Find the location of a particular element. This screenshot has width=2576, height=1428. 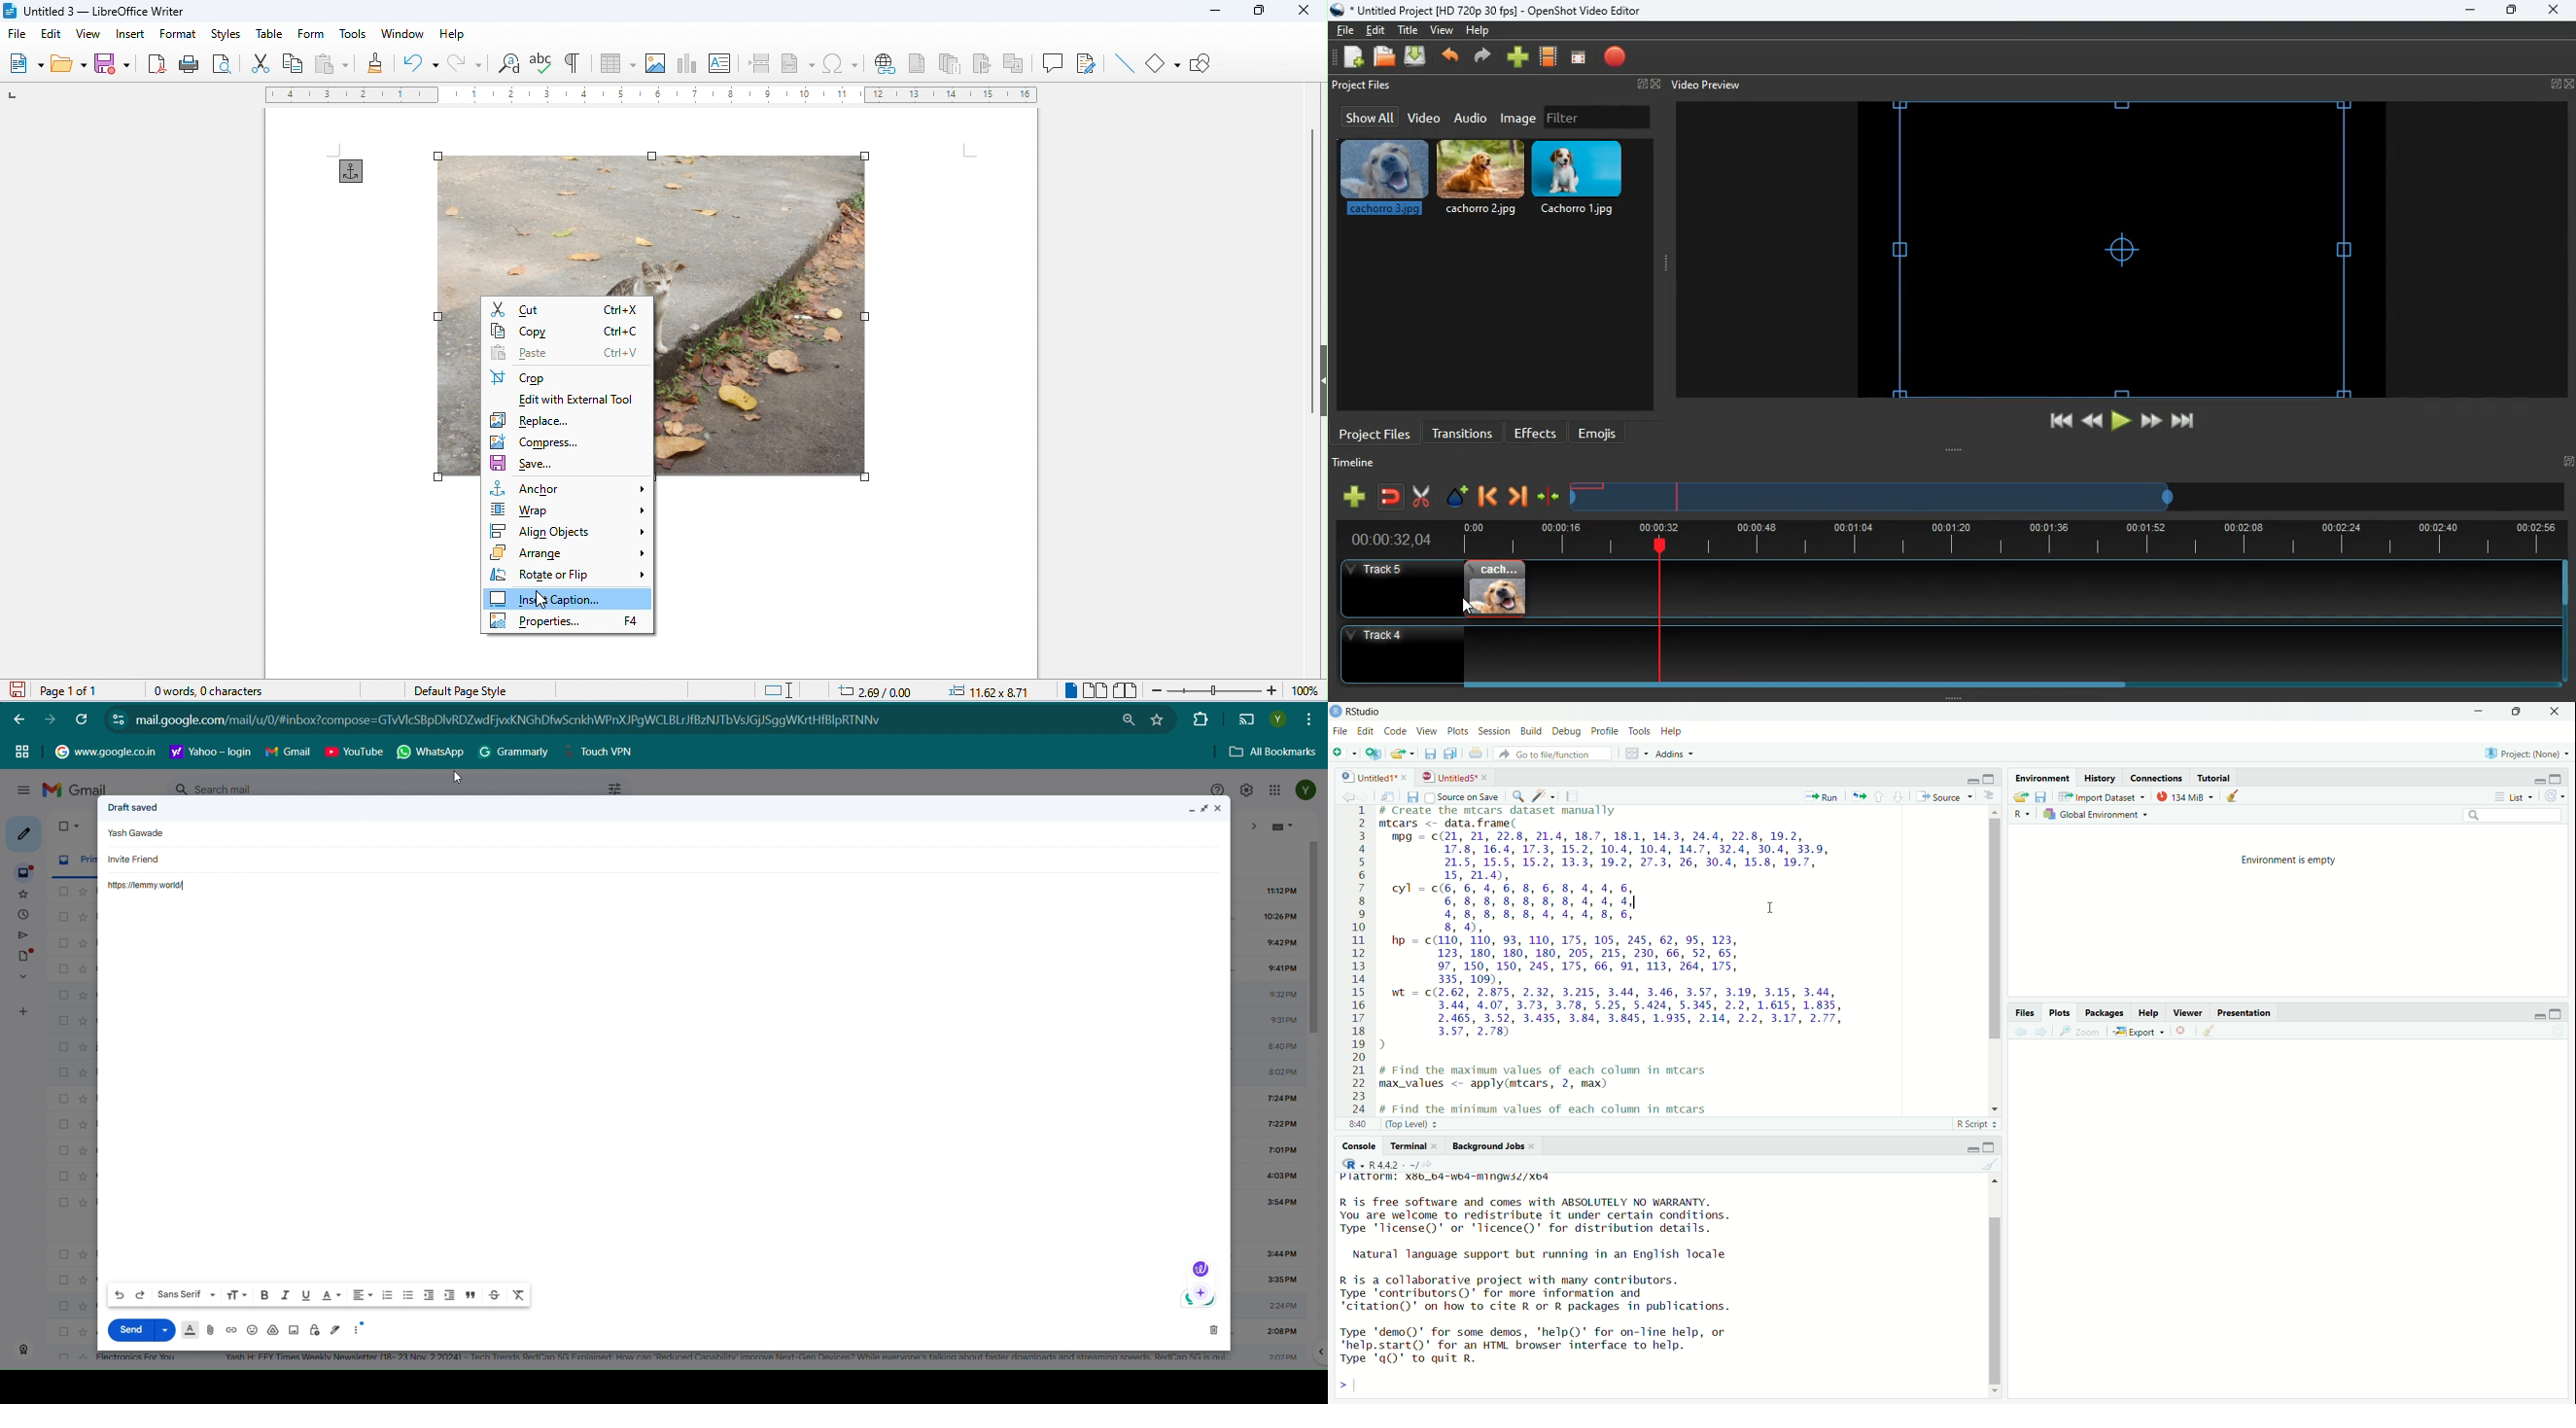

spark is located at coordinates (1544, 798).